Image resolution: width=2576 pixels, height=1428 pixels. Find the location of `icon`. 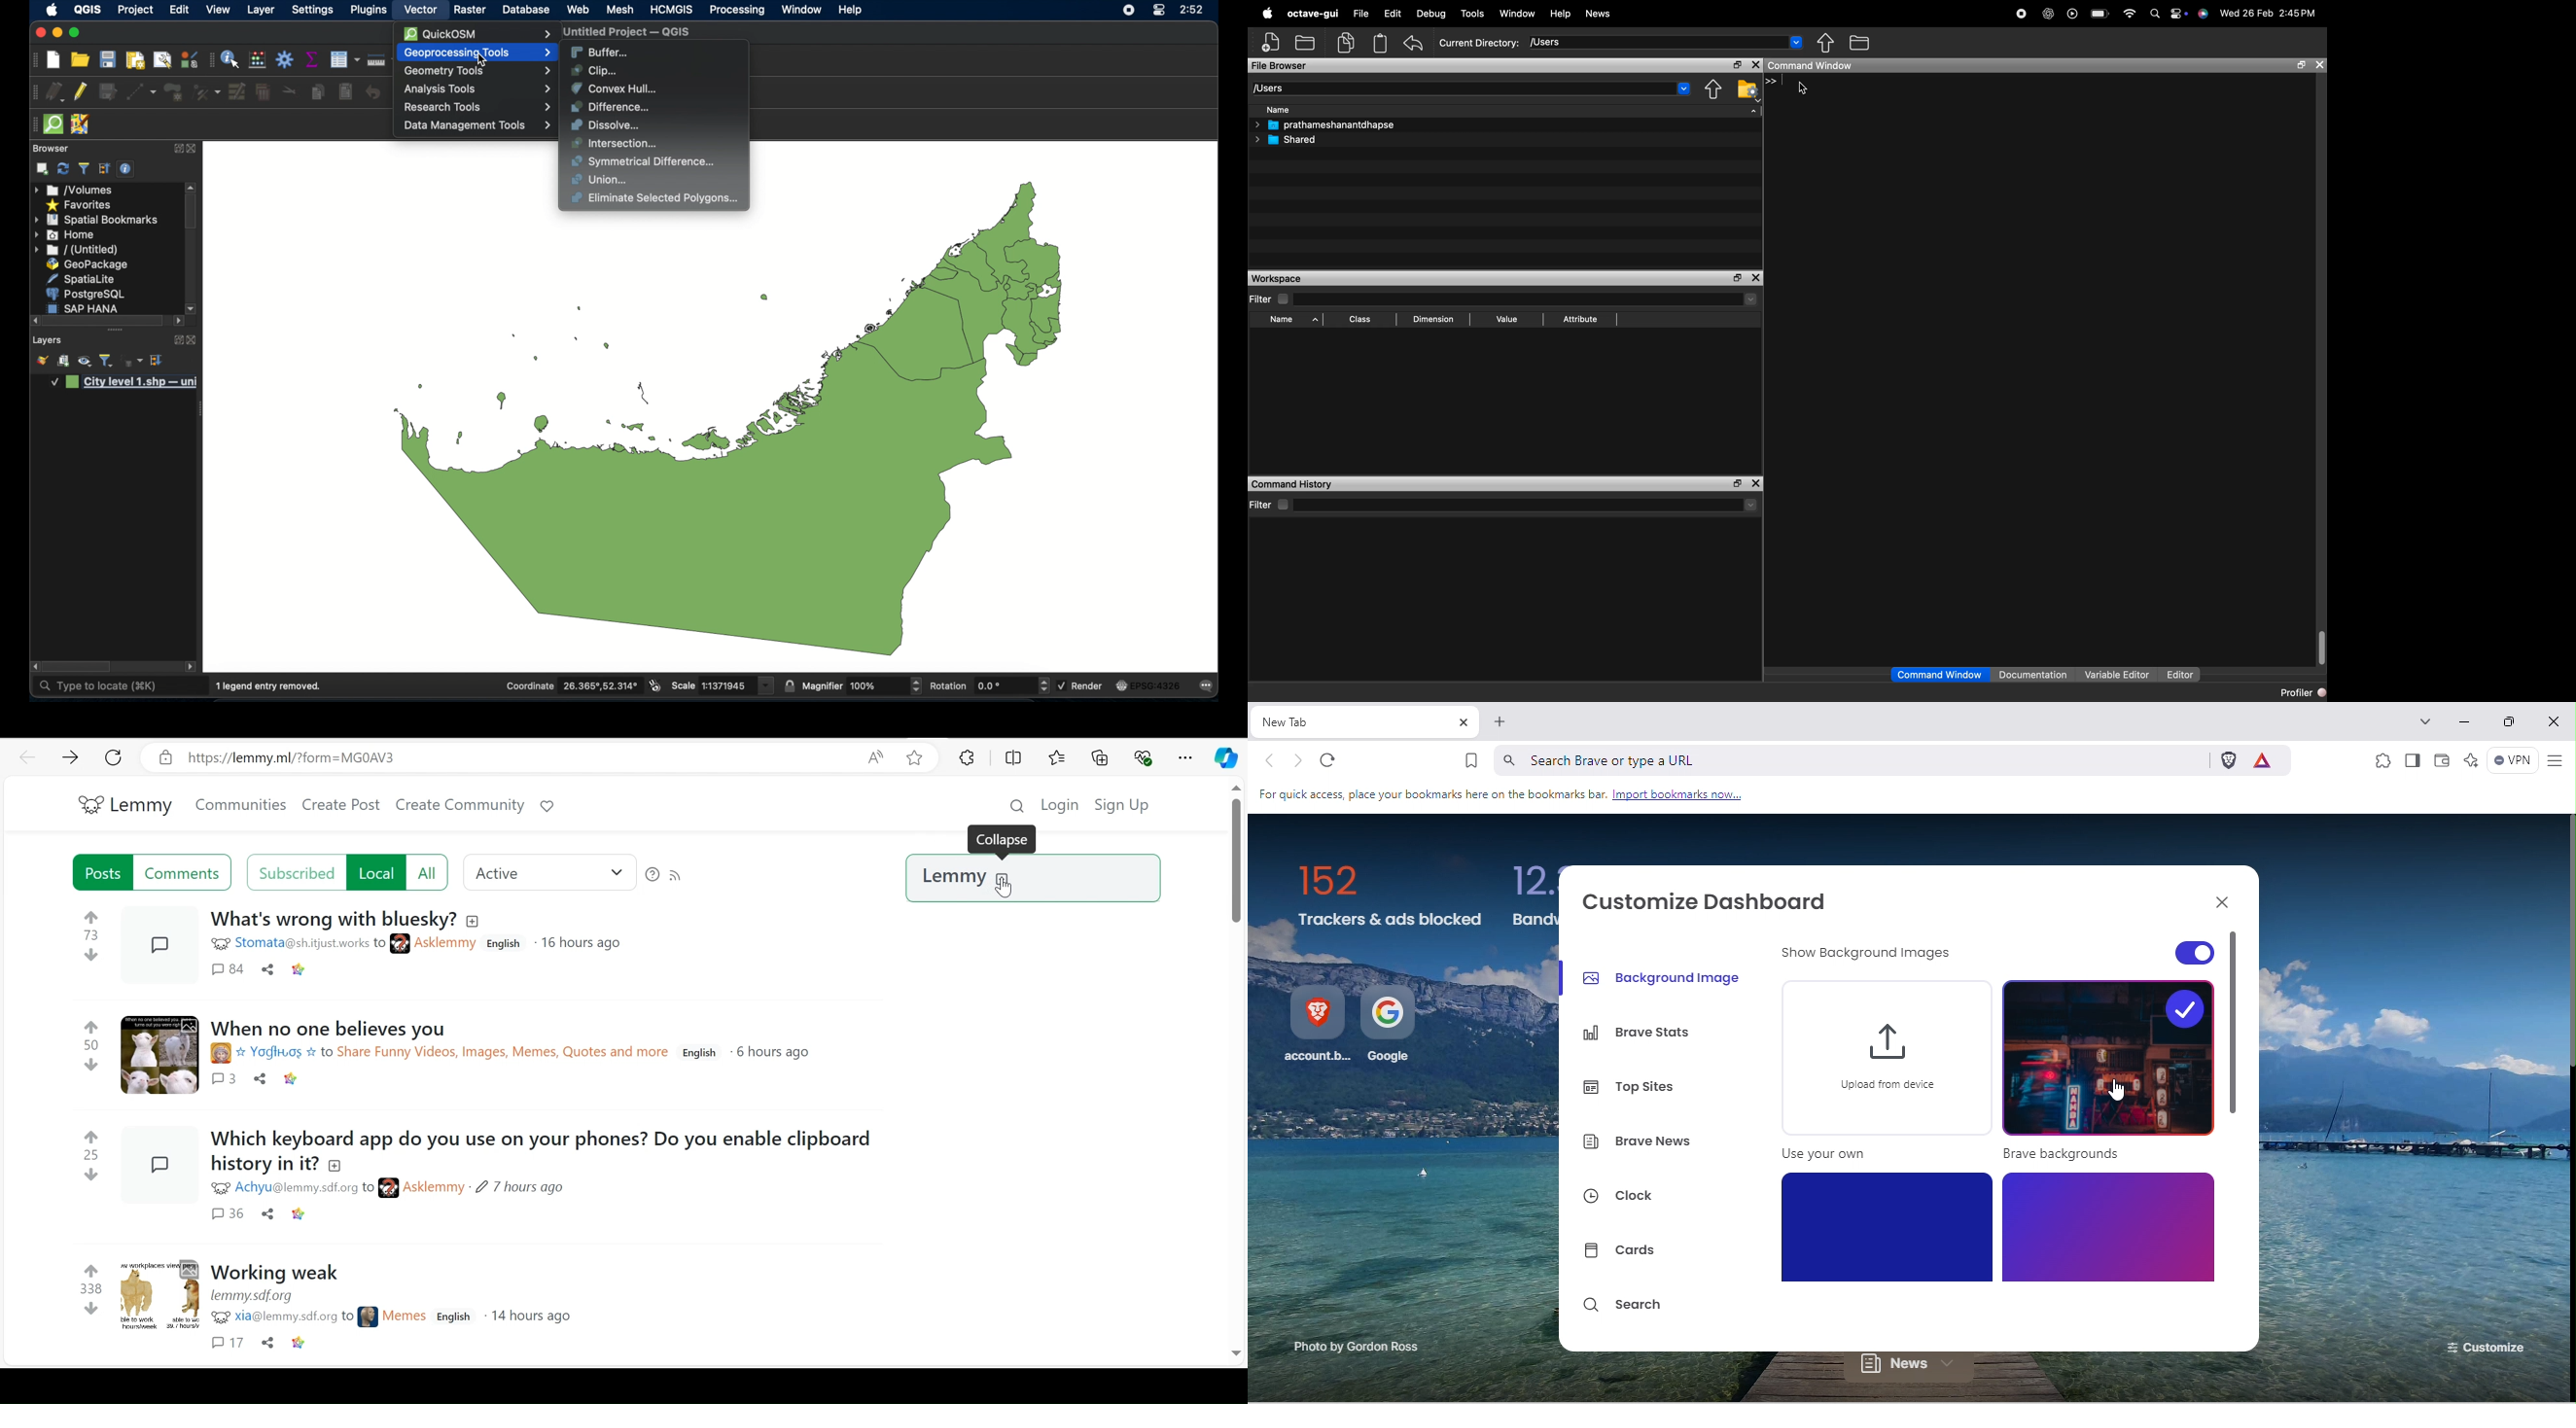

icon is located at coordinates (400, 945).